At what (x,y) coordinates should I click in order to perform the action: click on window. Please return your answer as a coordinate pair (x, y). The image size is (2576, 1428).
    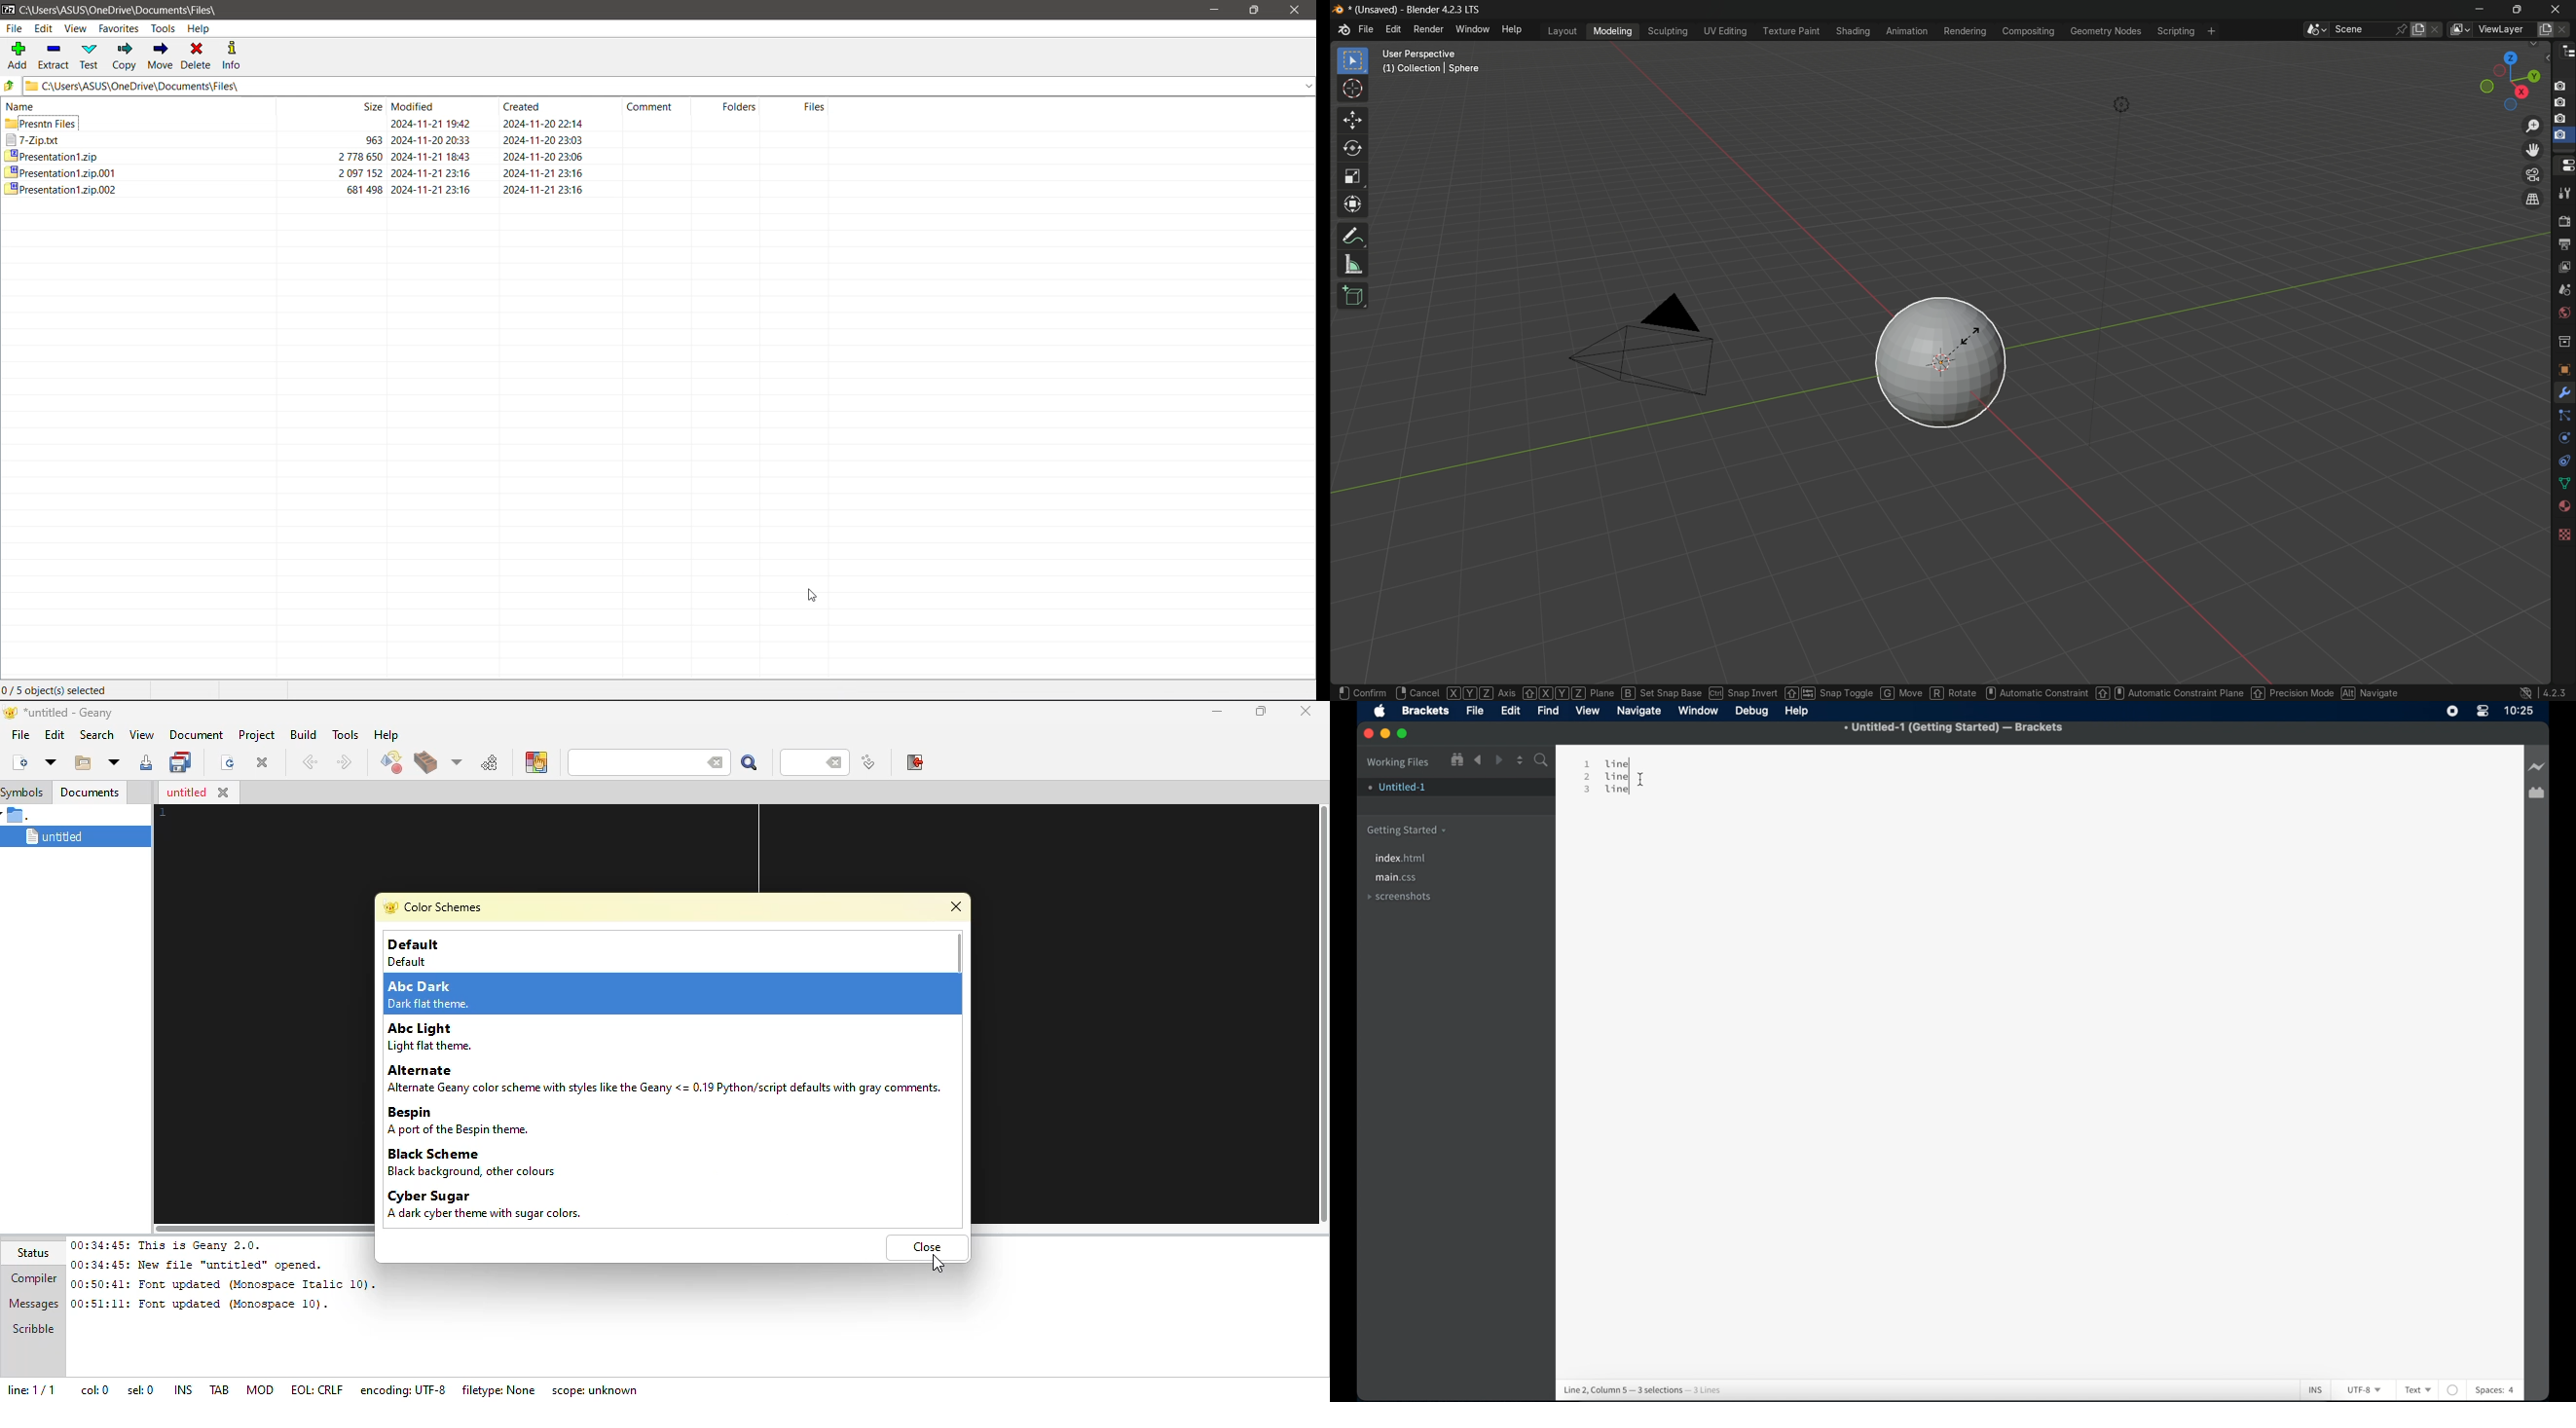
    Looking at the image, I should click on (1699, 711).